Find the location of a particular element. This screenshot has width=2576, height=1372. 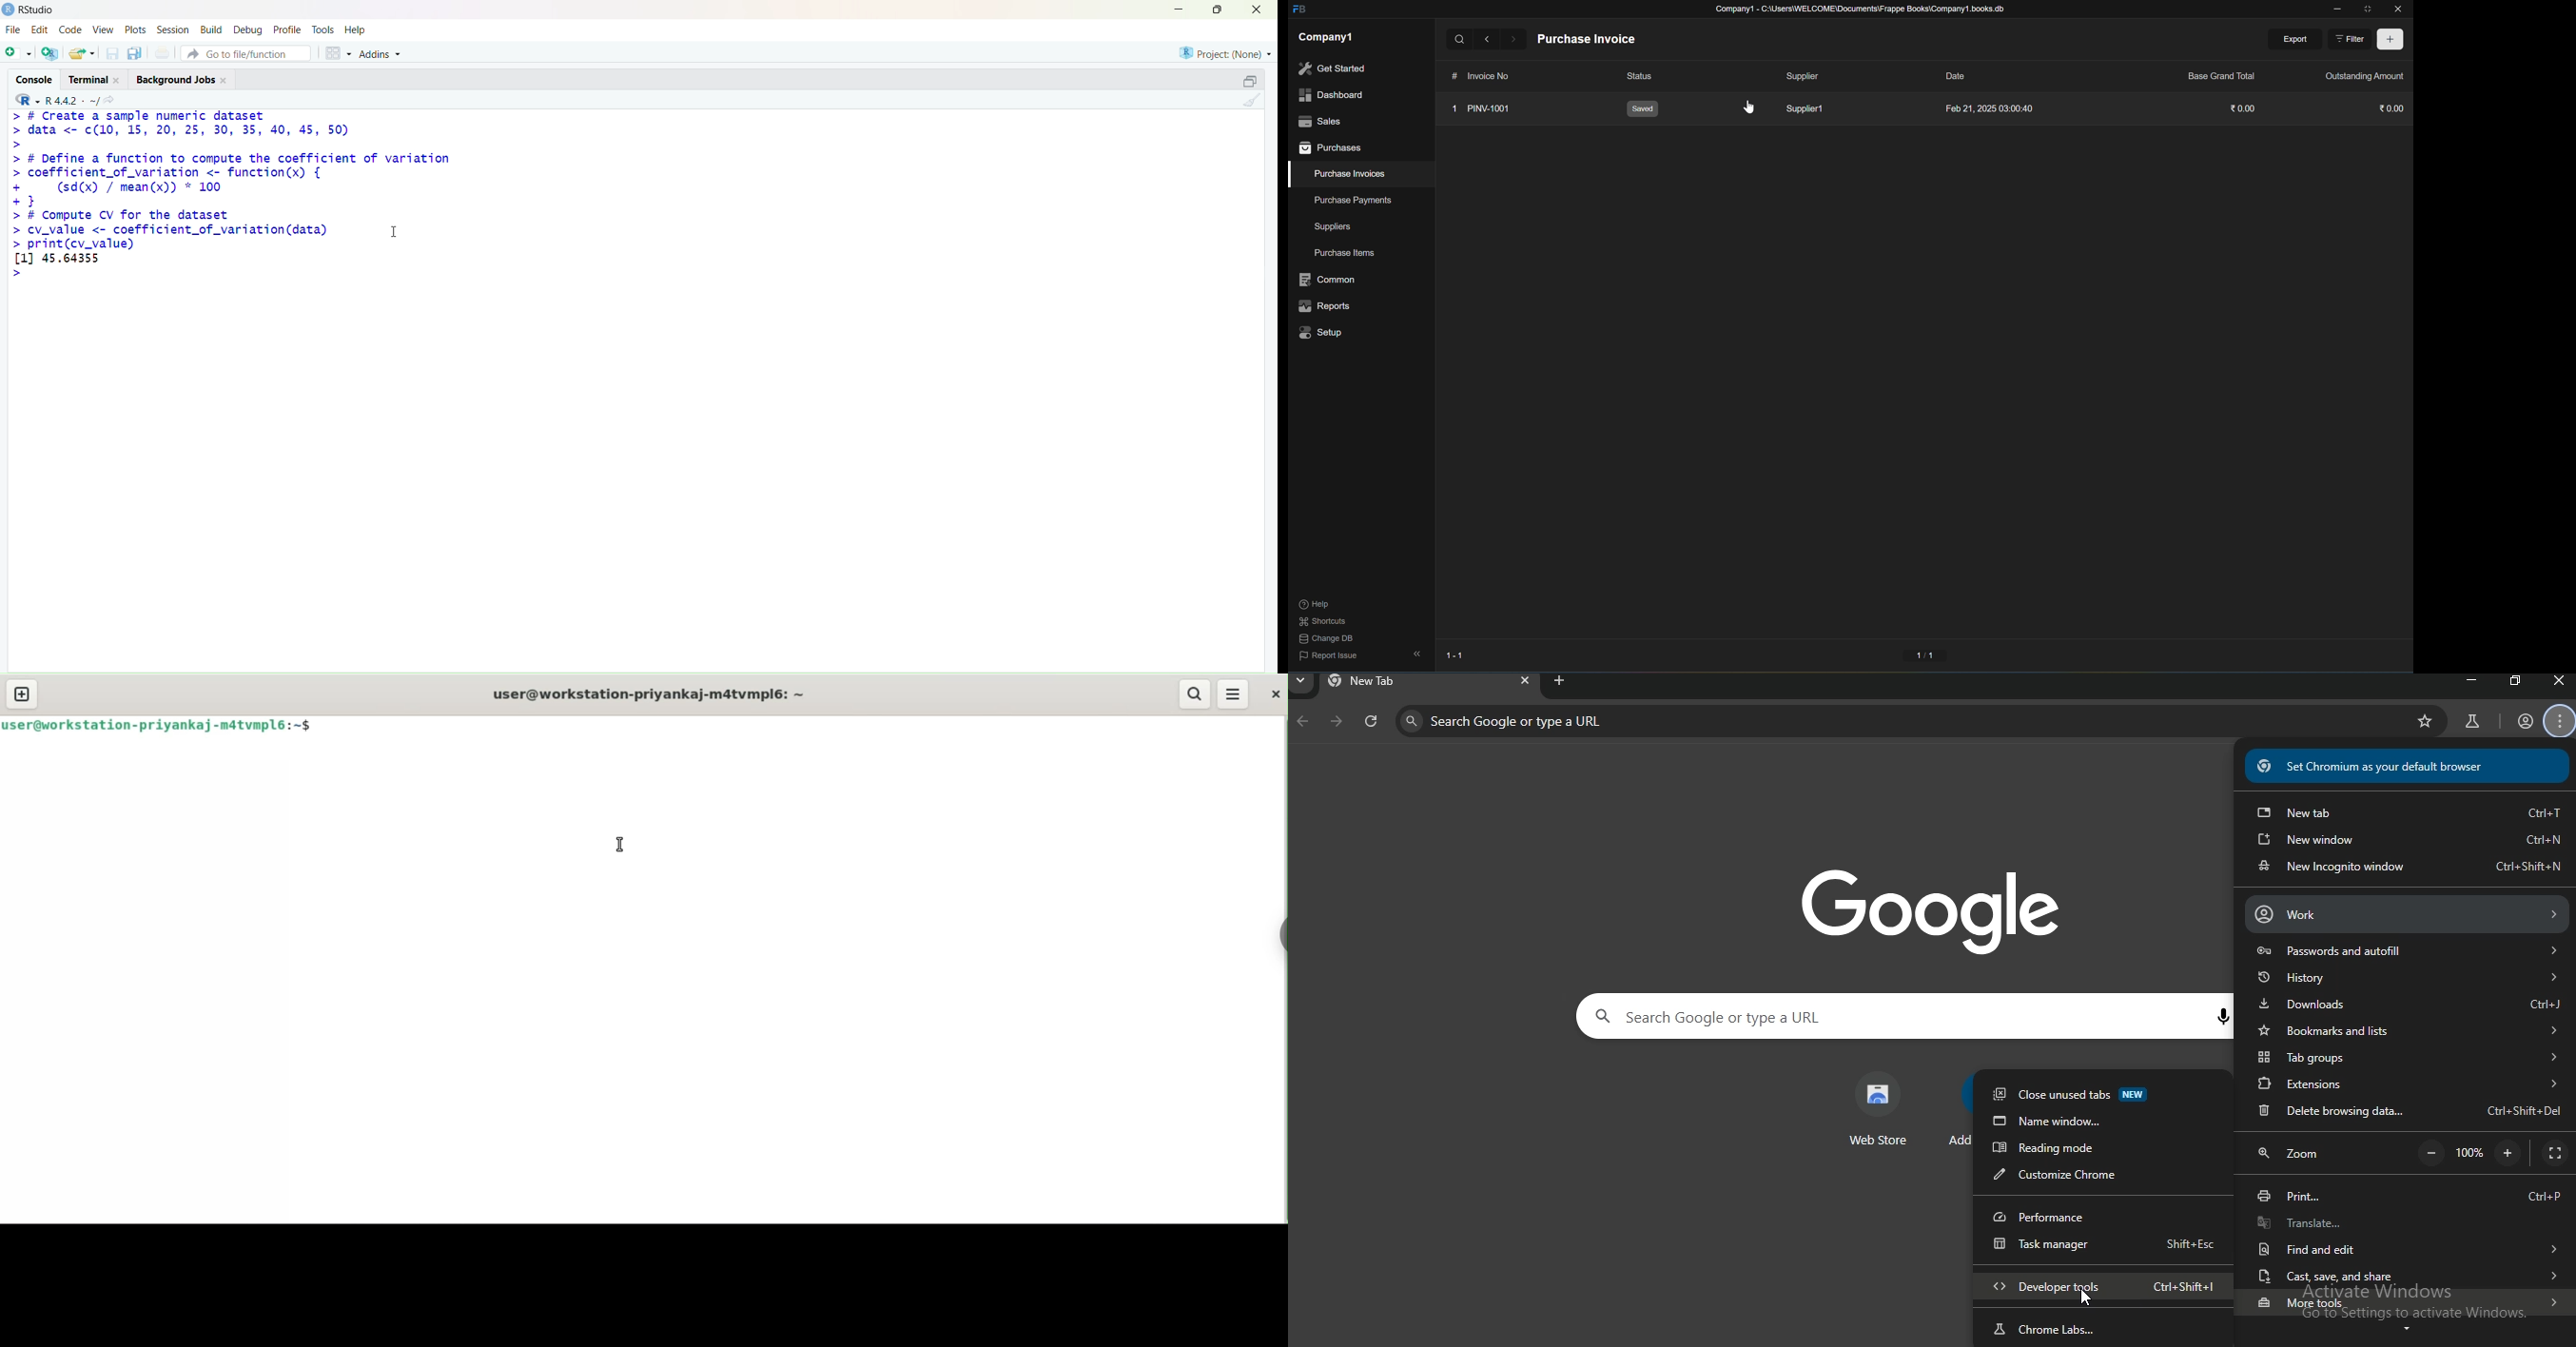

supplier1 is located at coordinates (1803, 109).